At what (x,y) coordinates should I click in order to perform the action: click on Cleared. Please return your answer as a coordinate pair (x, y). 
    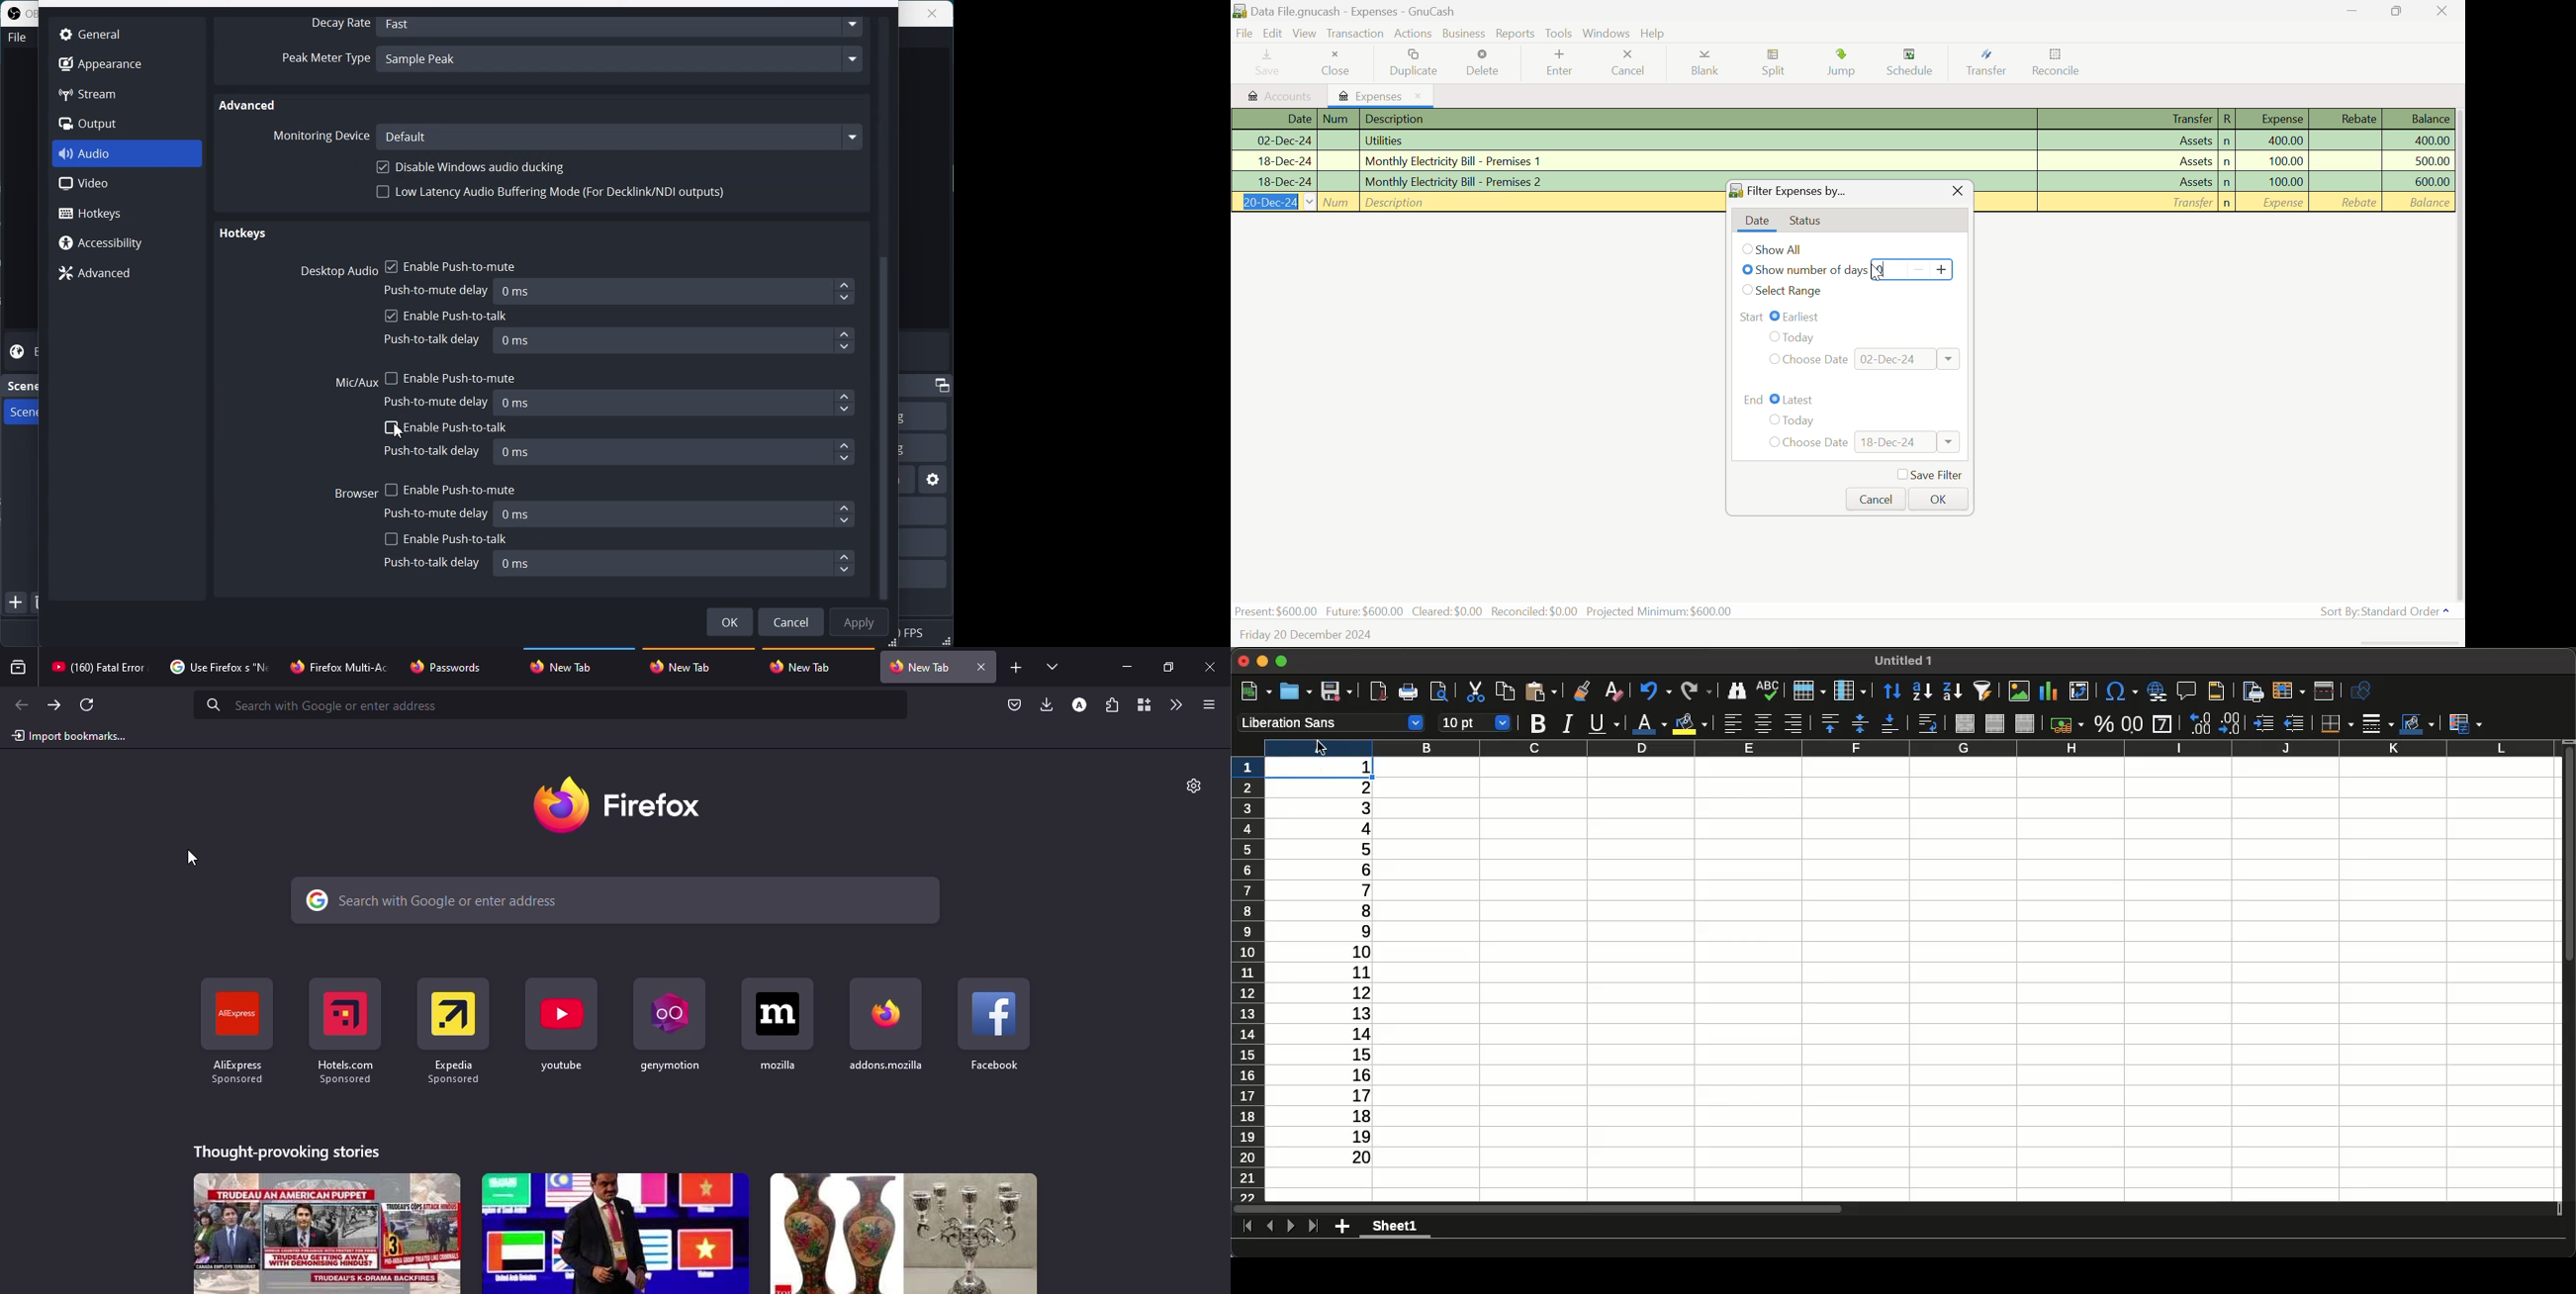
    Looking at the image, I should click on (1447, 612).